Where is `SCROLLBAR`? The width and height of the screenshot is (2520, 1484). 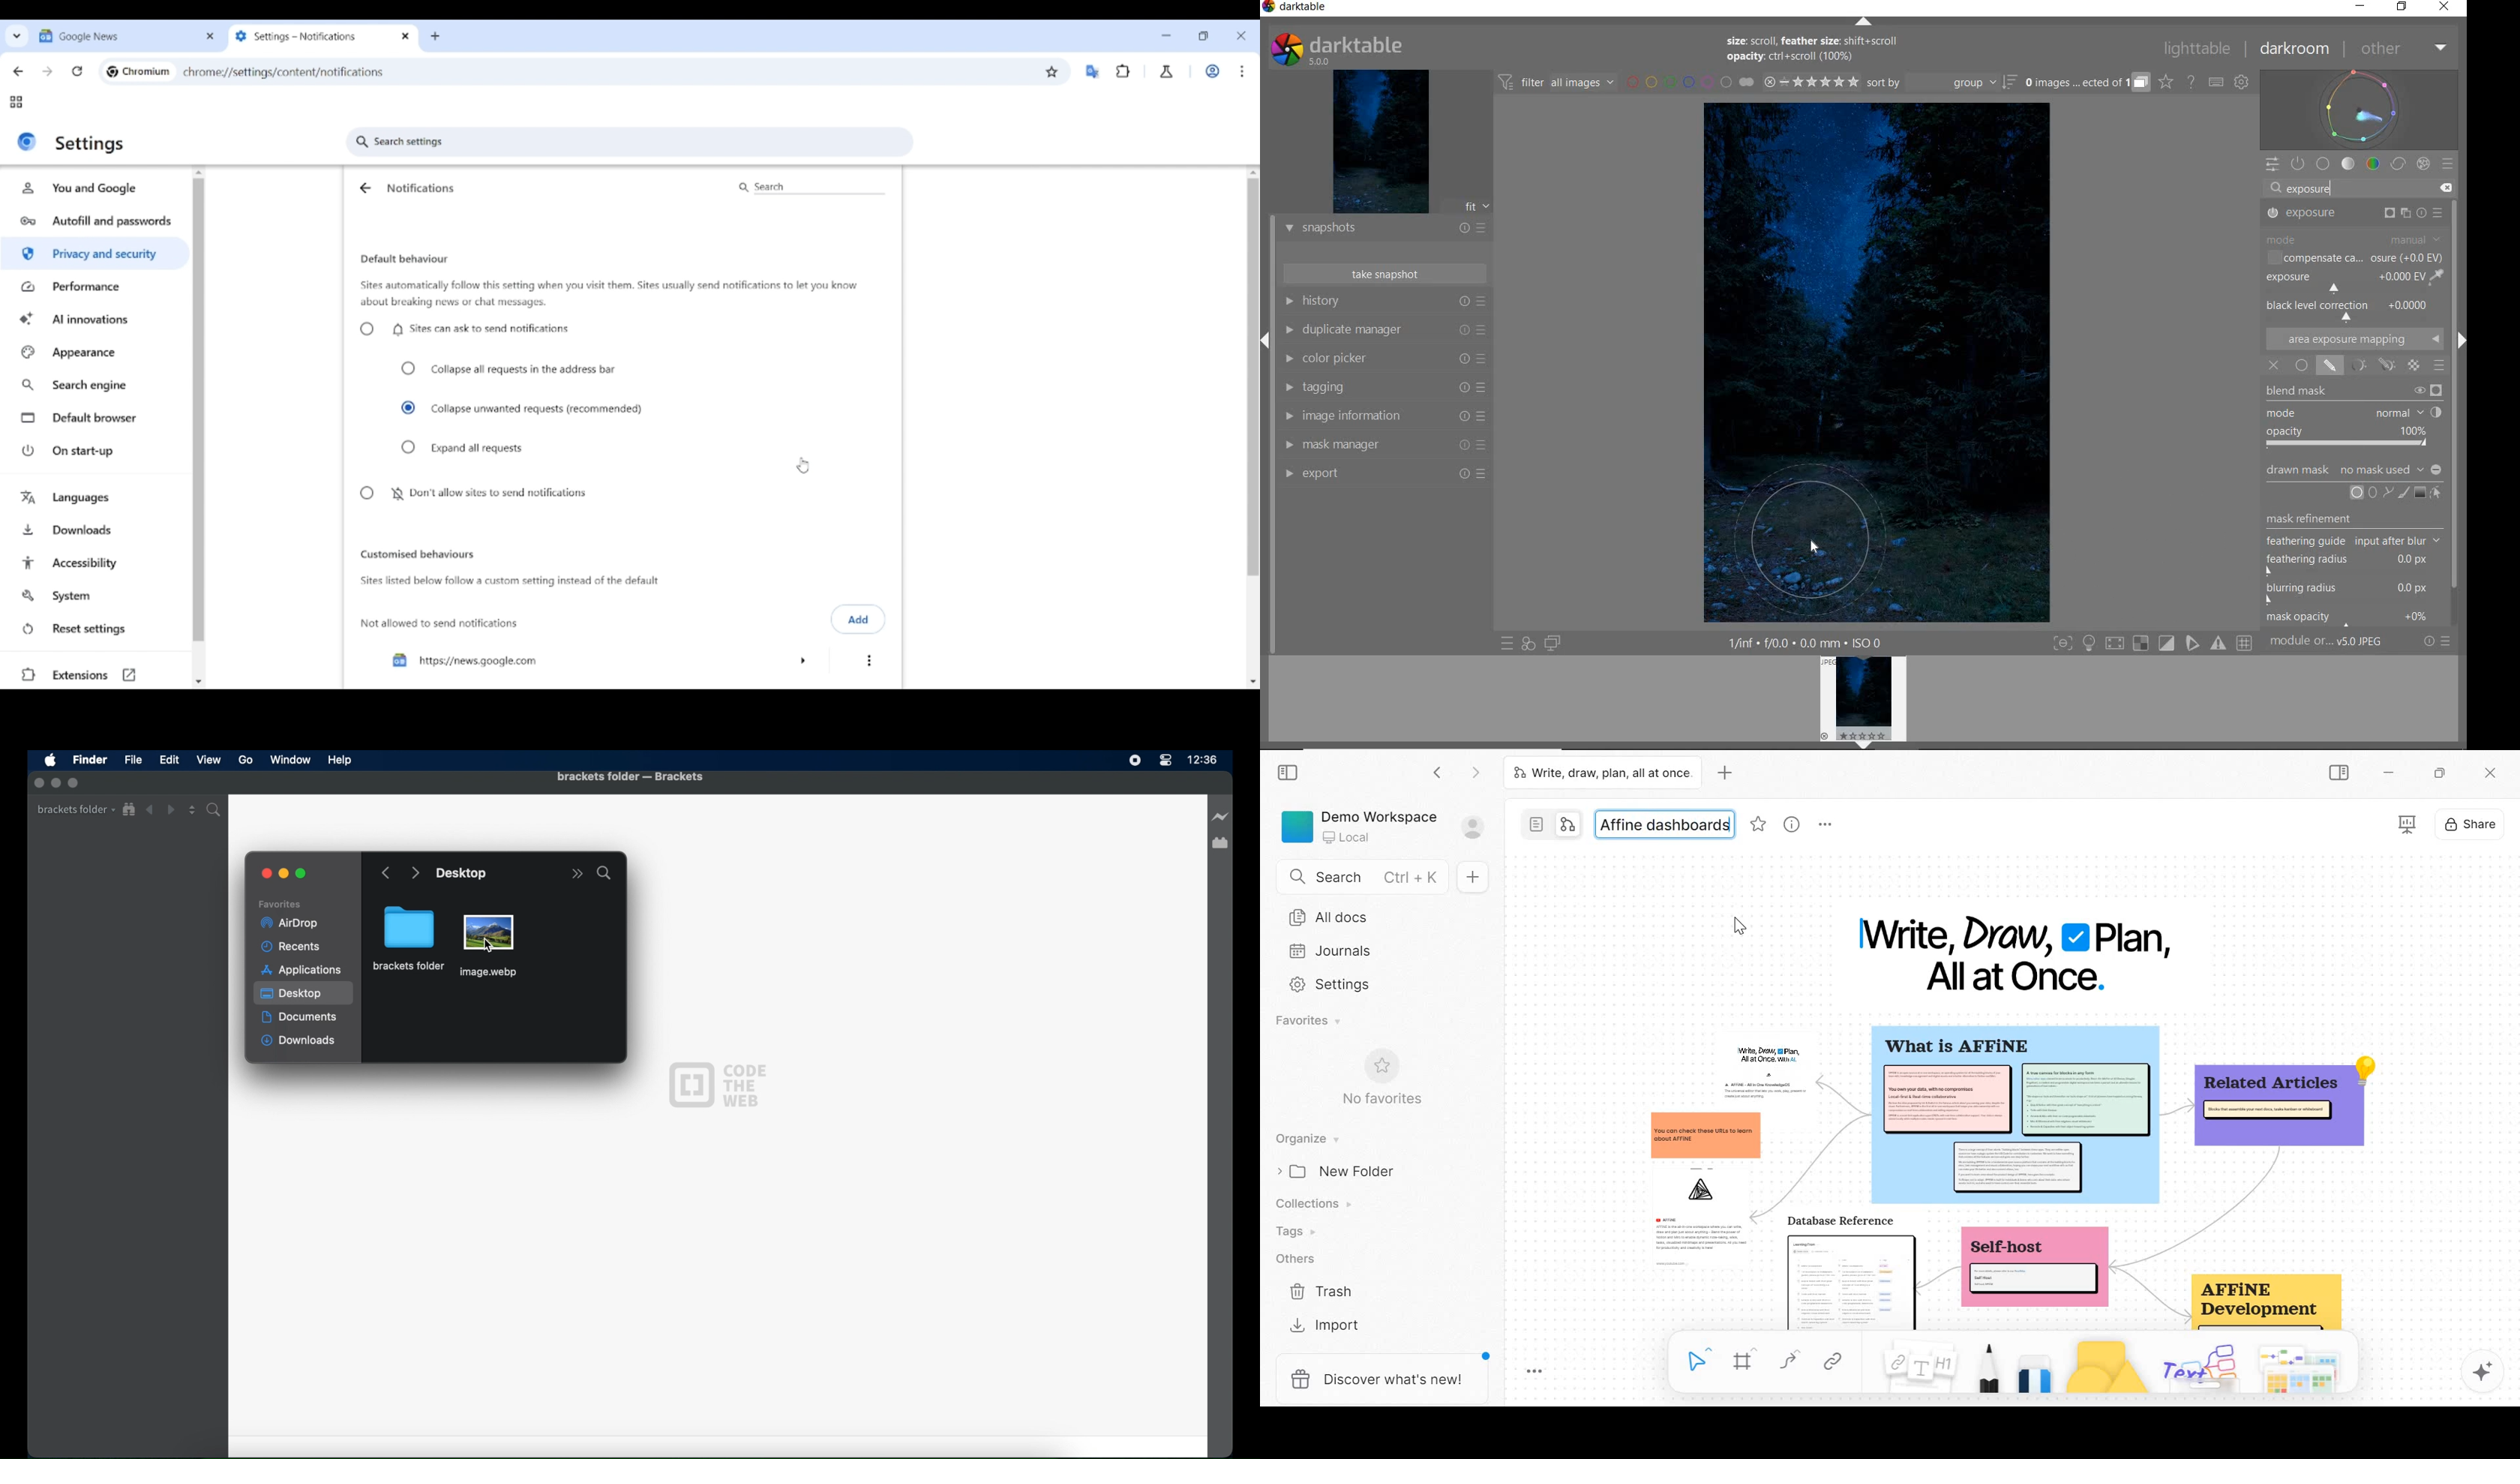 SCROLLBAR is located at coordinates (2460, 262).